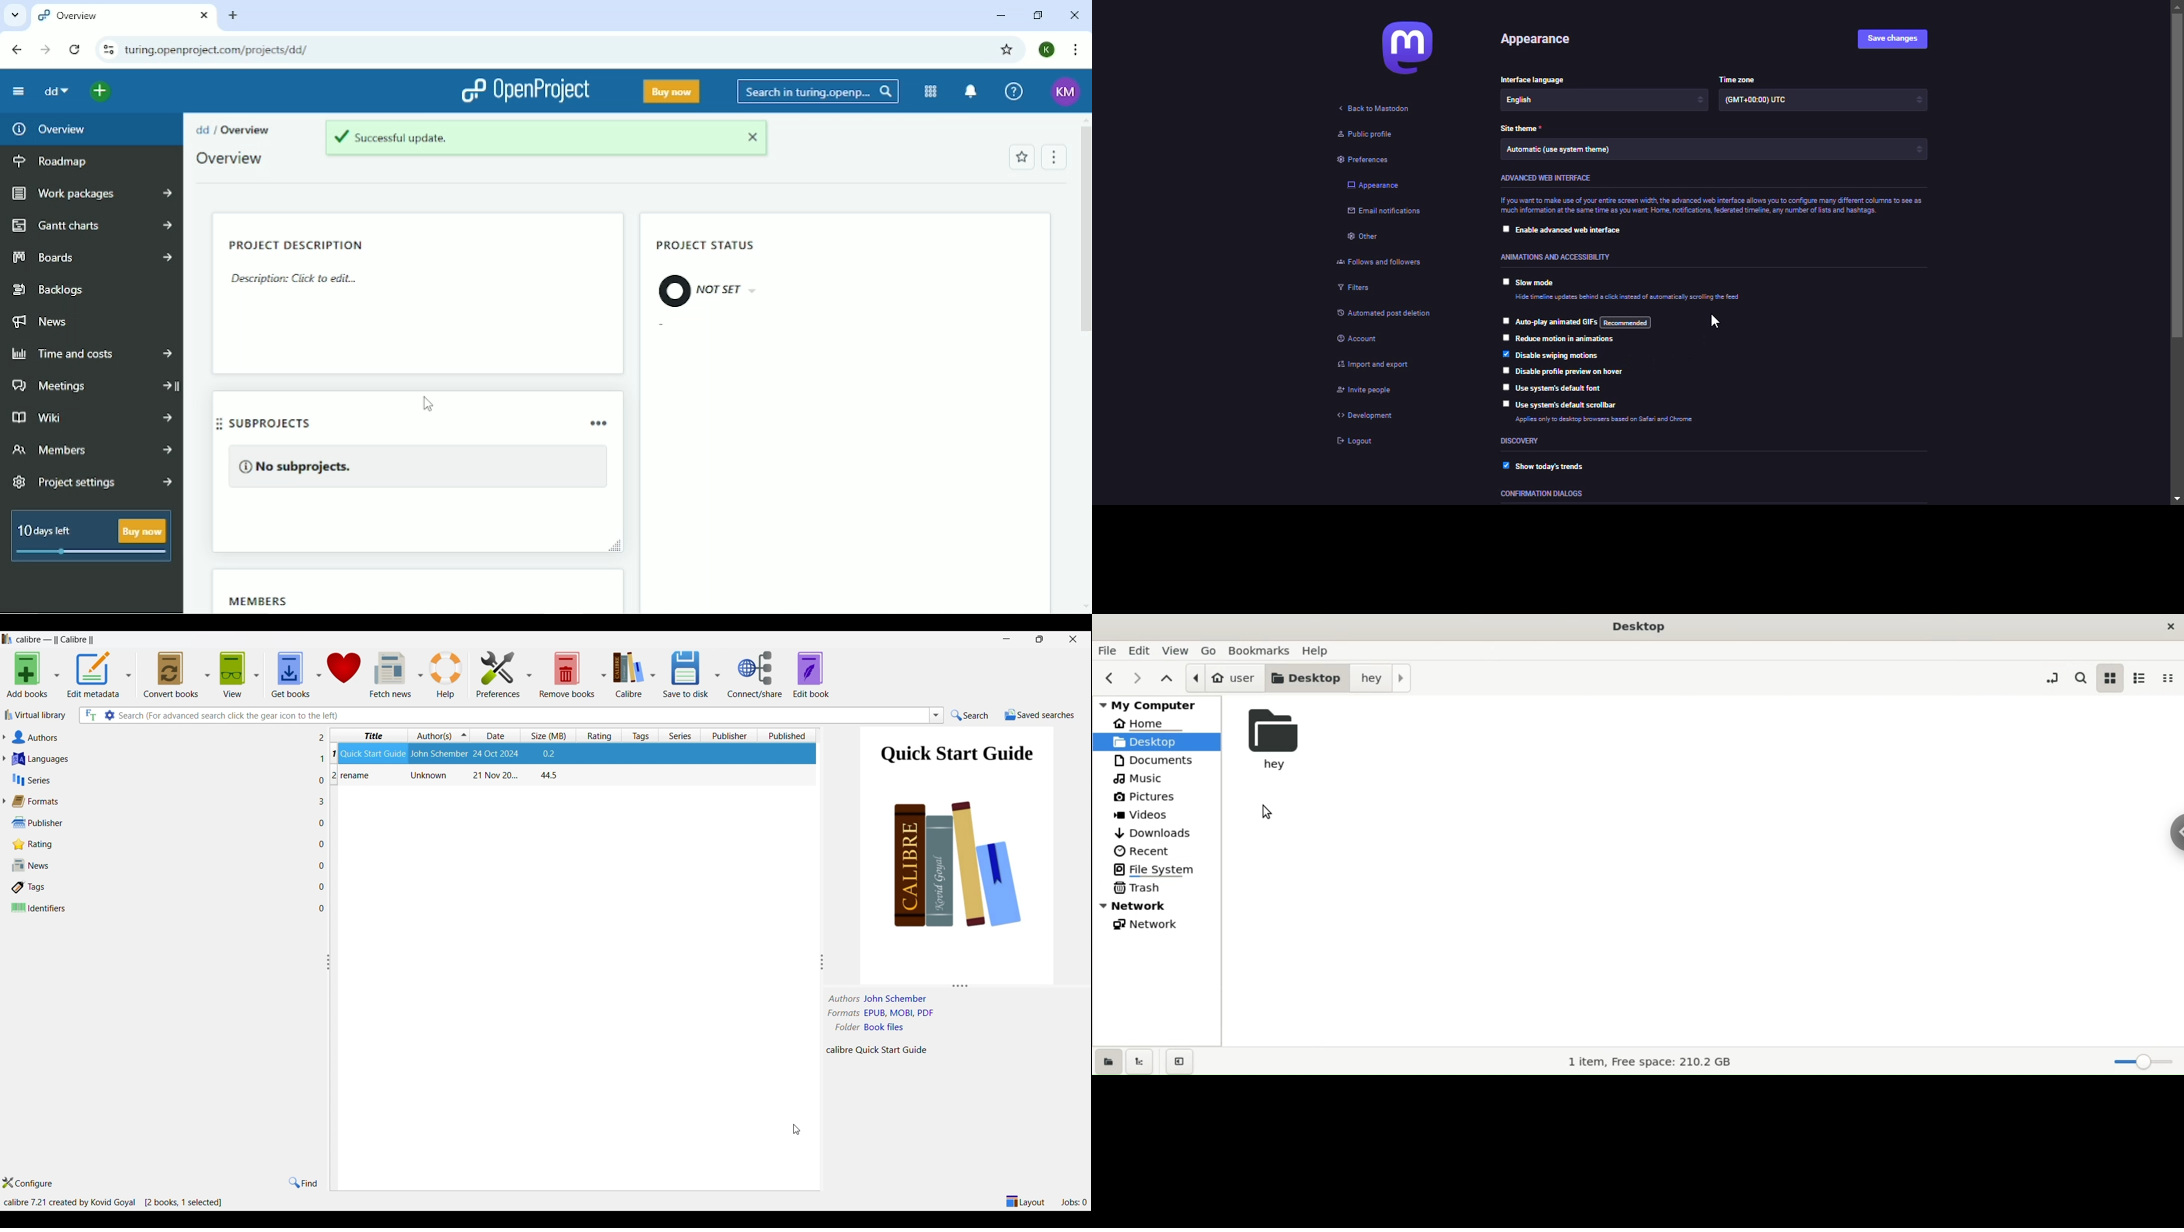 Image resolution: width=2184 pixels, height=1232 pixels. Describe the element at coordinates (1377, 364) in the screenshot. I see `import & export` at that location.